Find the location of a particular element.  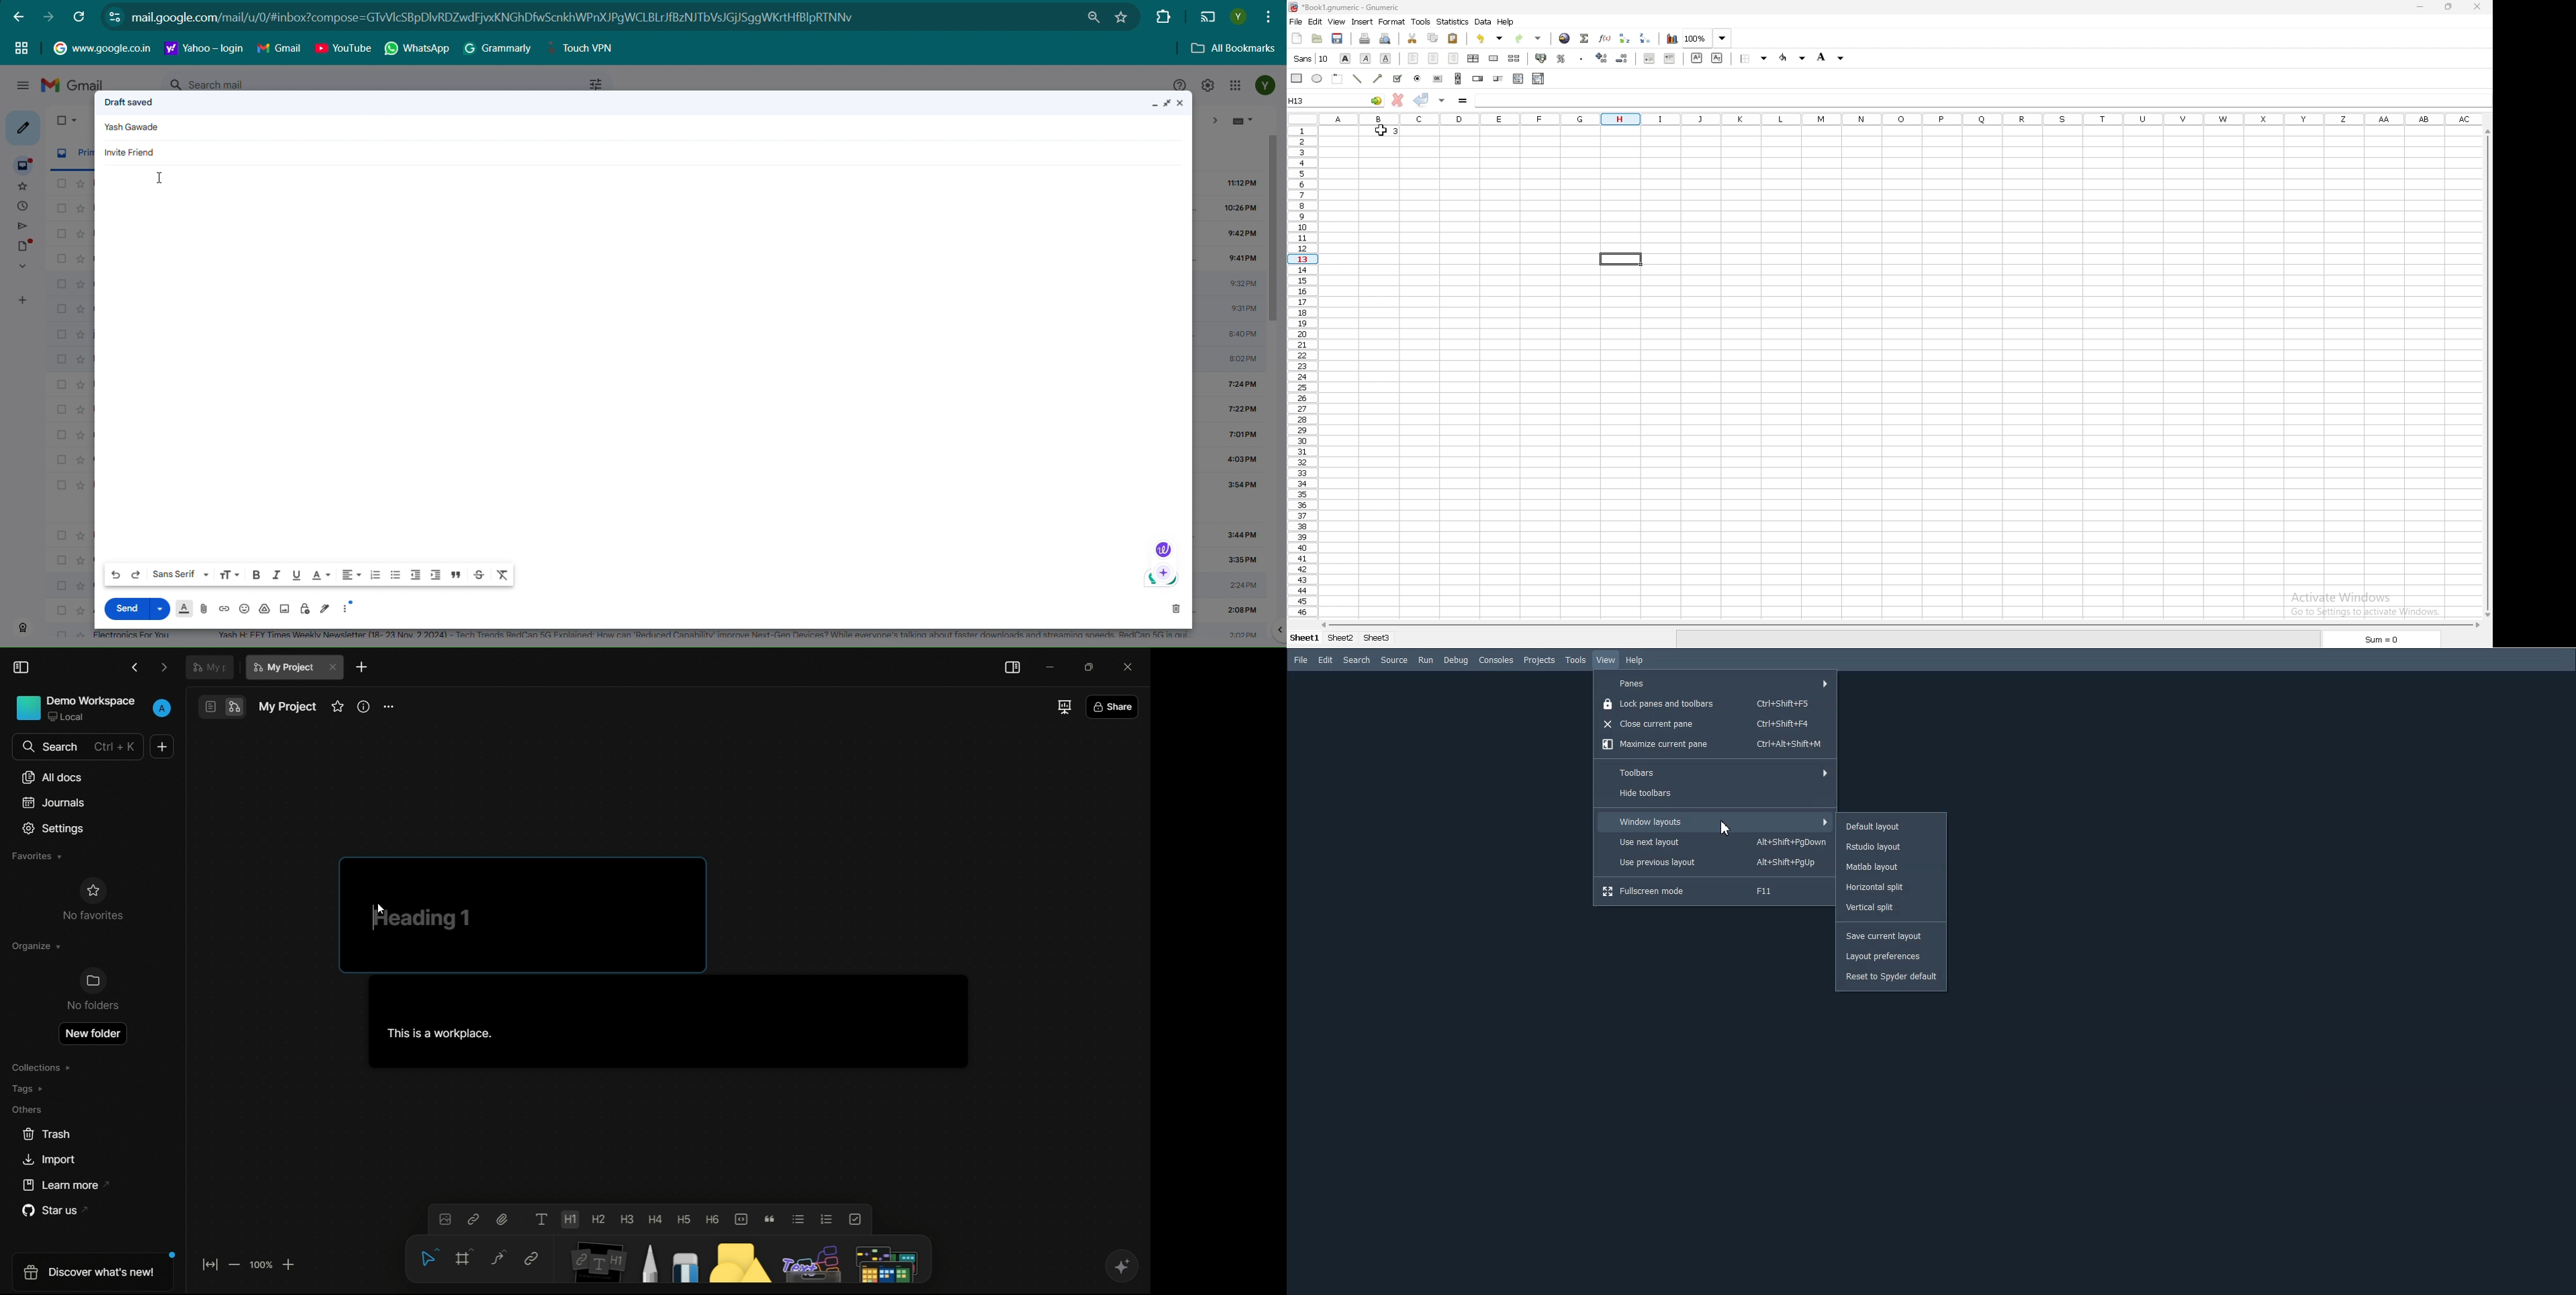

cut is located at coordinates (1414, 38).